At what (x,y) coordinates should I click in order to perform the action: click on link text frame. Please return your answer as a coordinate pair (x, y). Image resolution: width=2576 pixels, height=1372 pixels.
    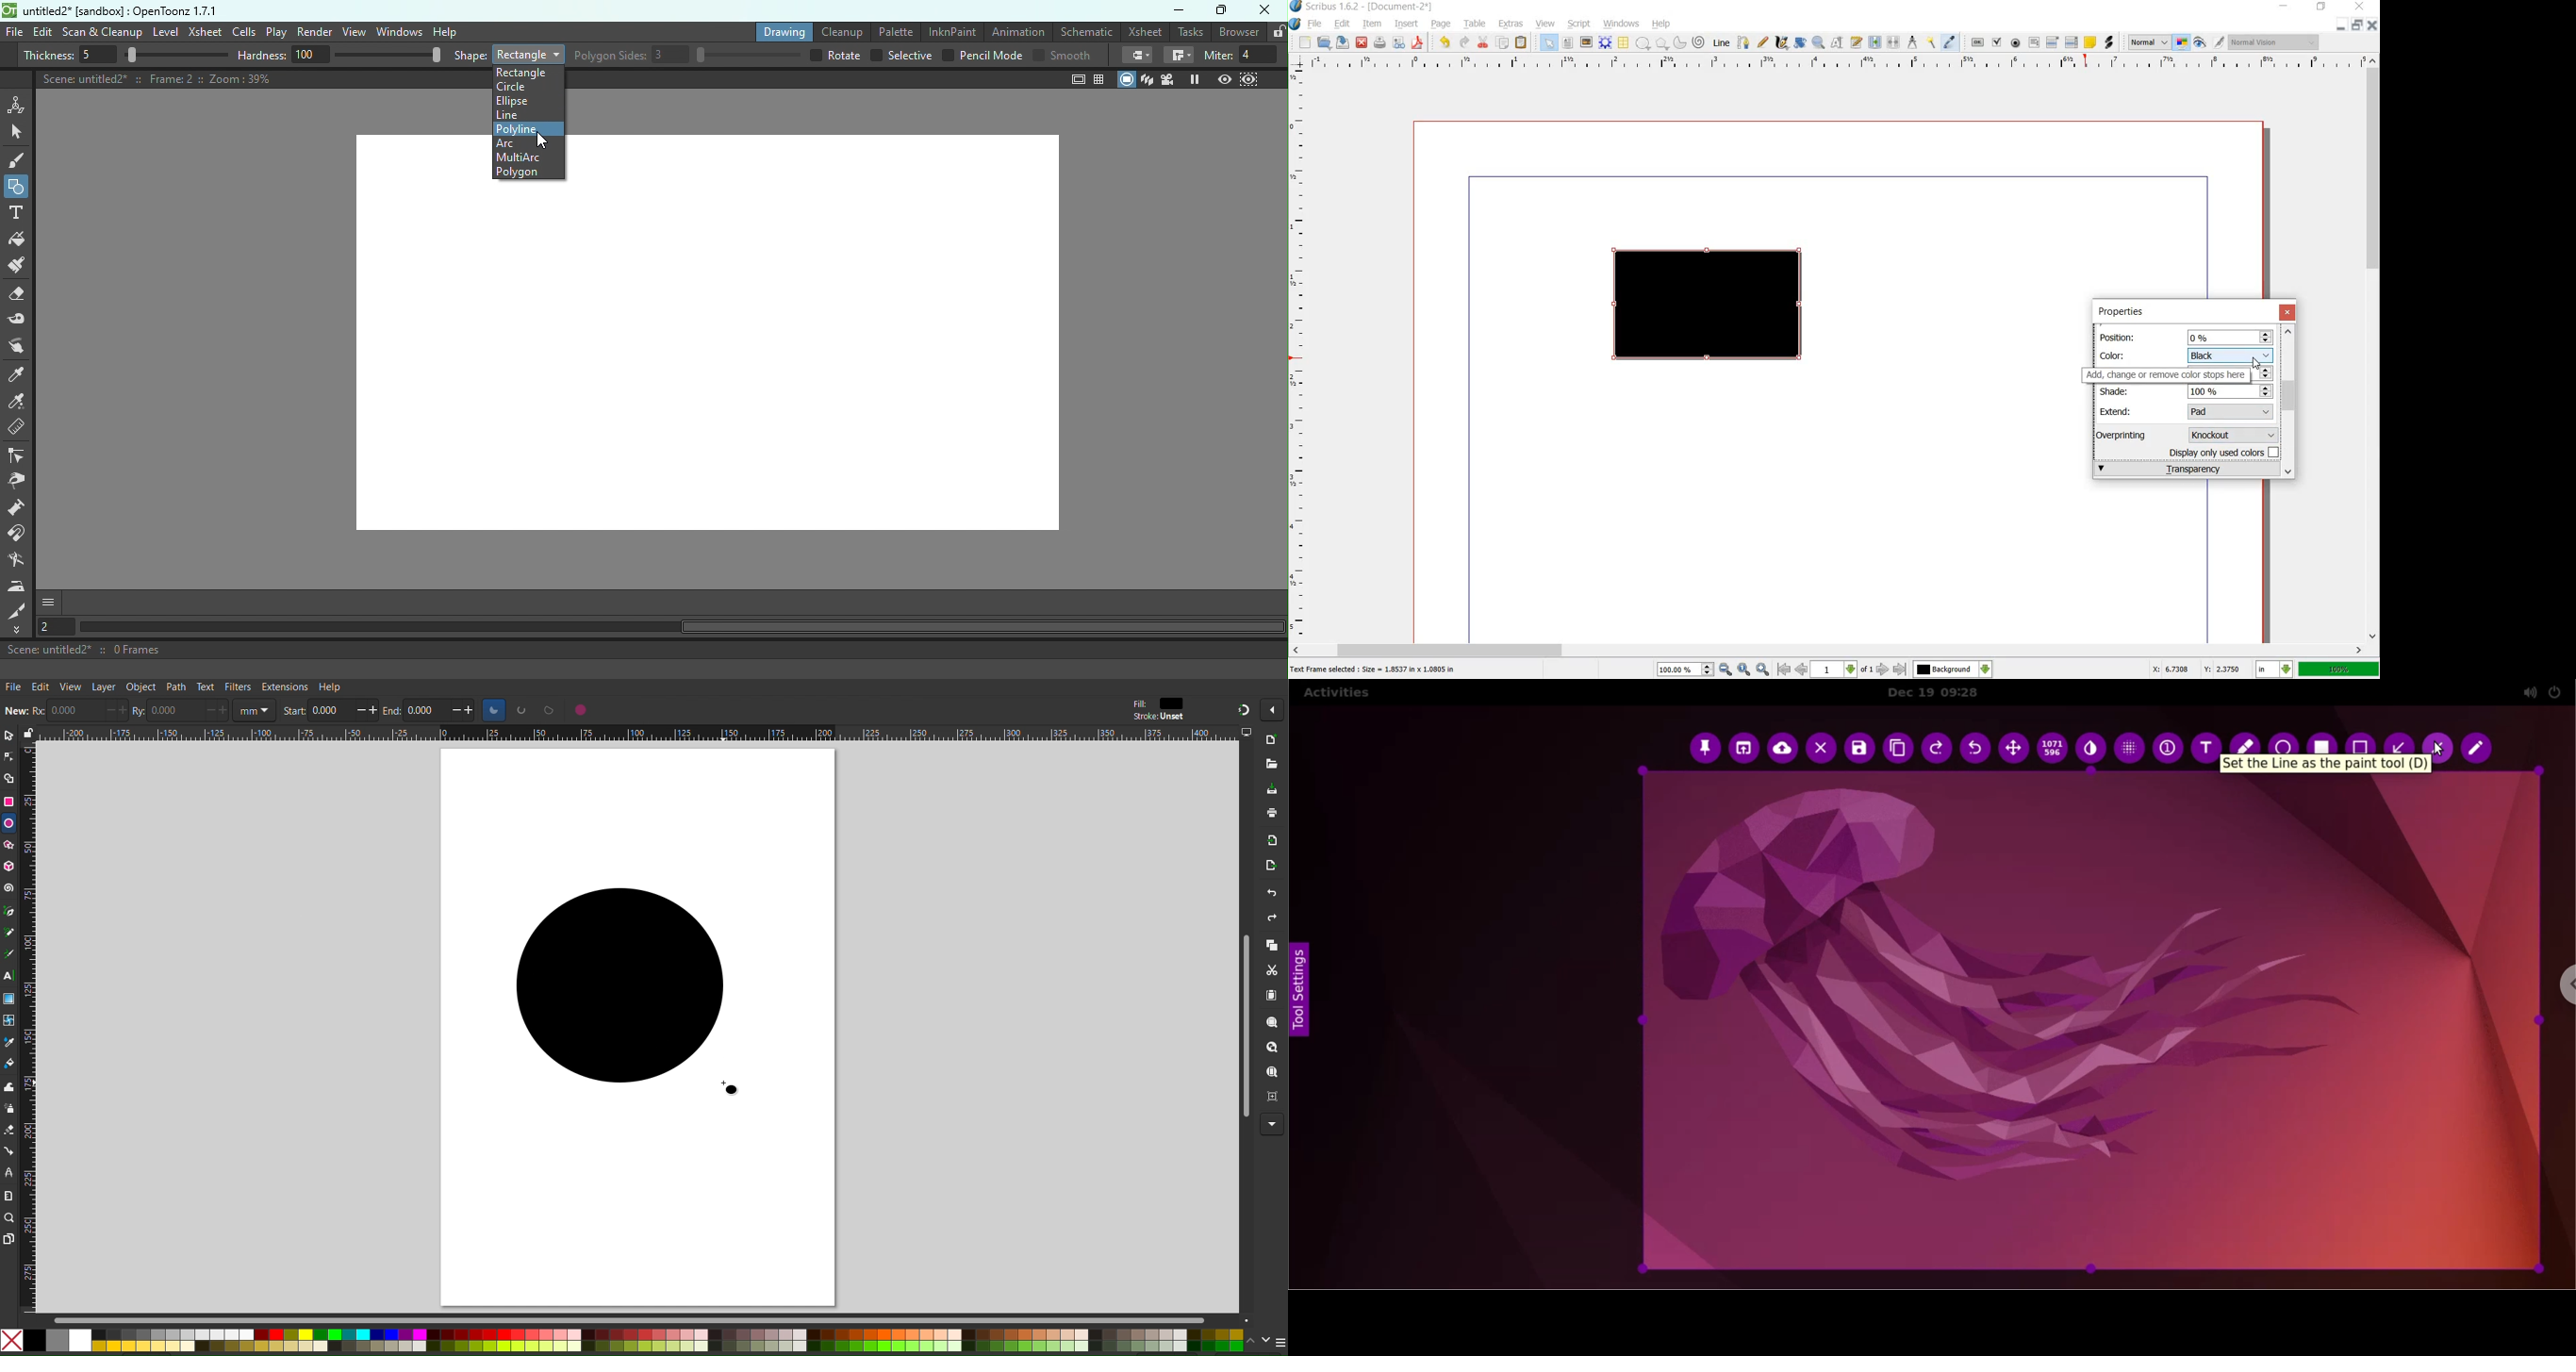
    Looking at the image, I should click on (1875, 43).